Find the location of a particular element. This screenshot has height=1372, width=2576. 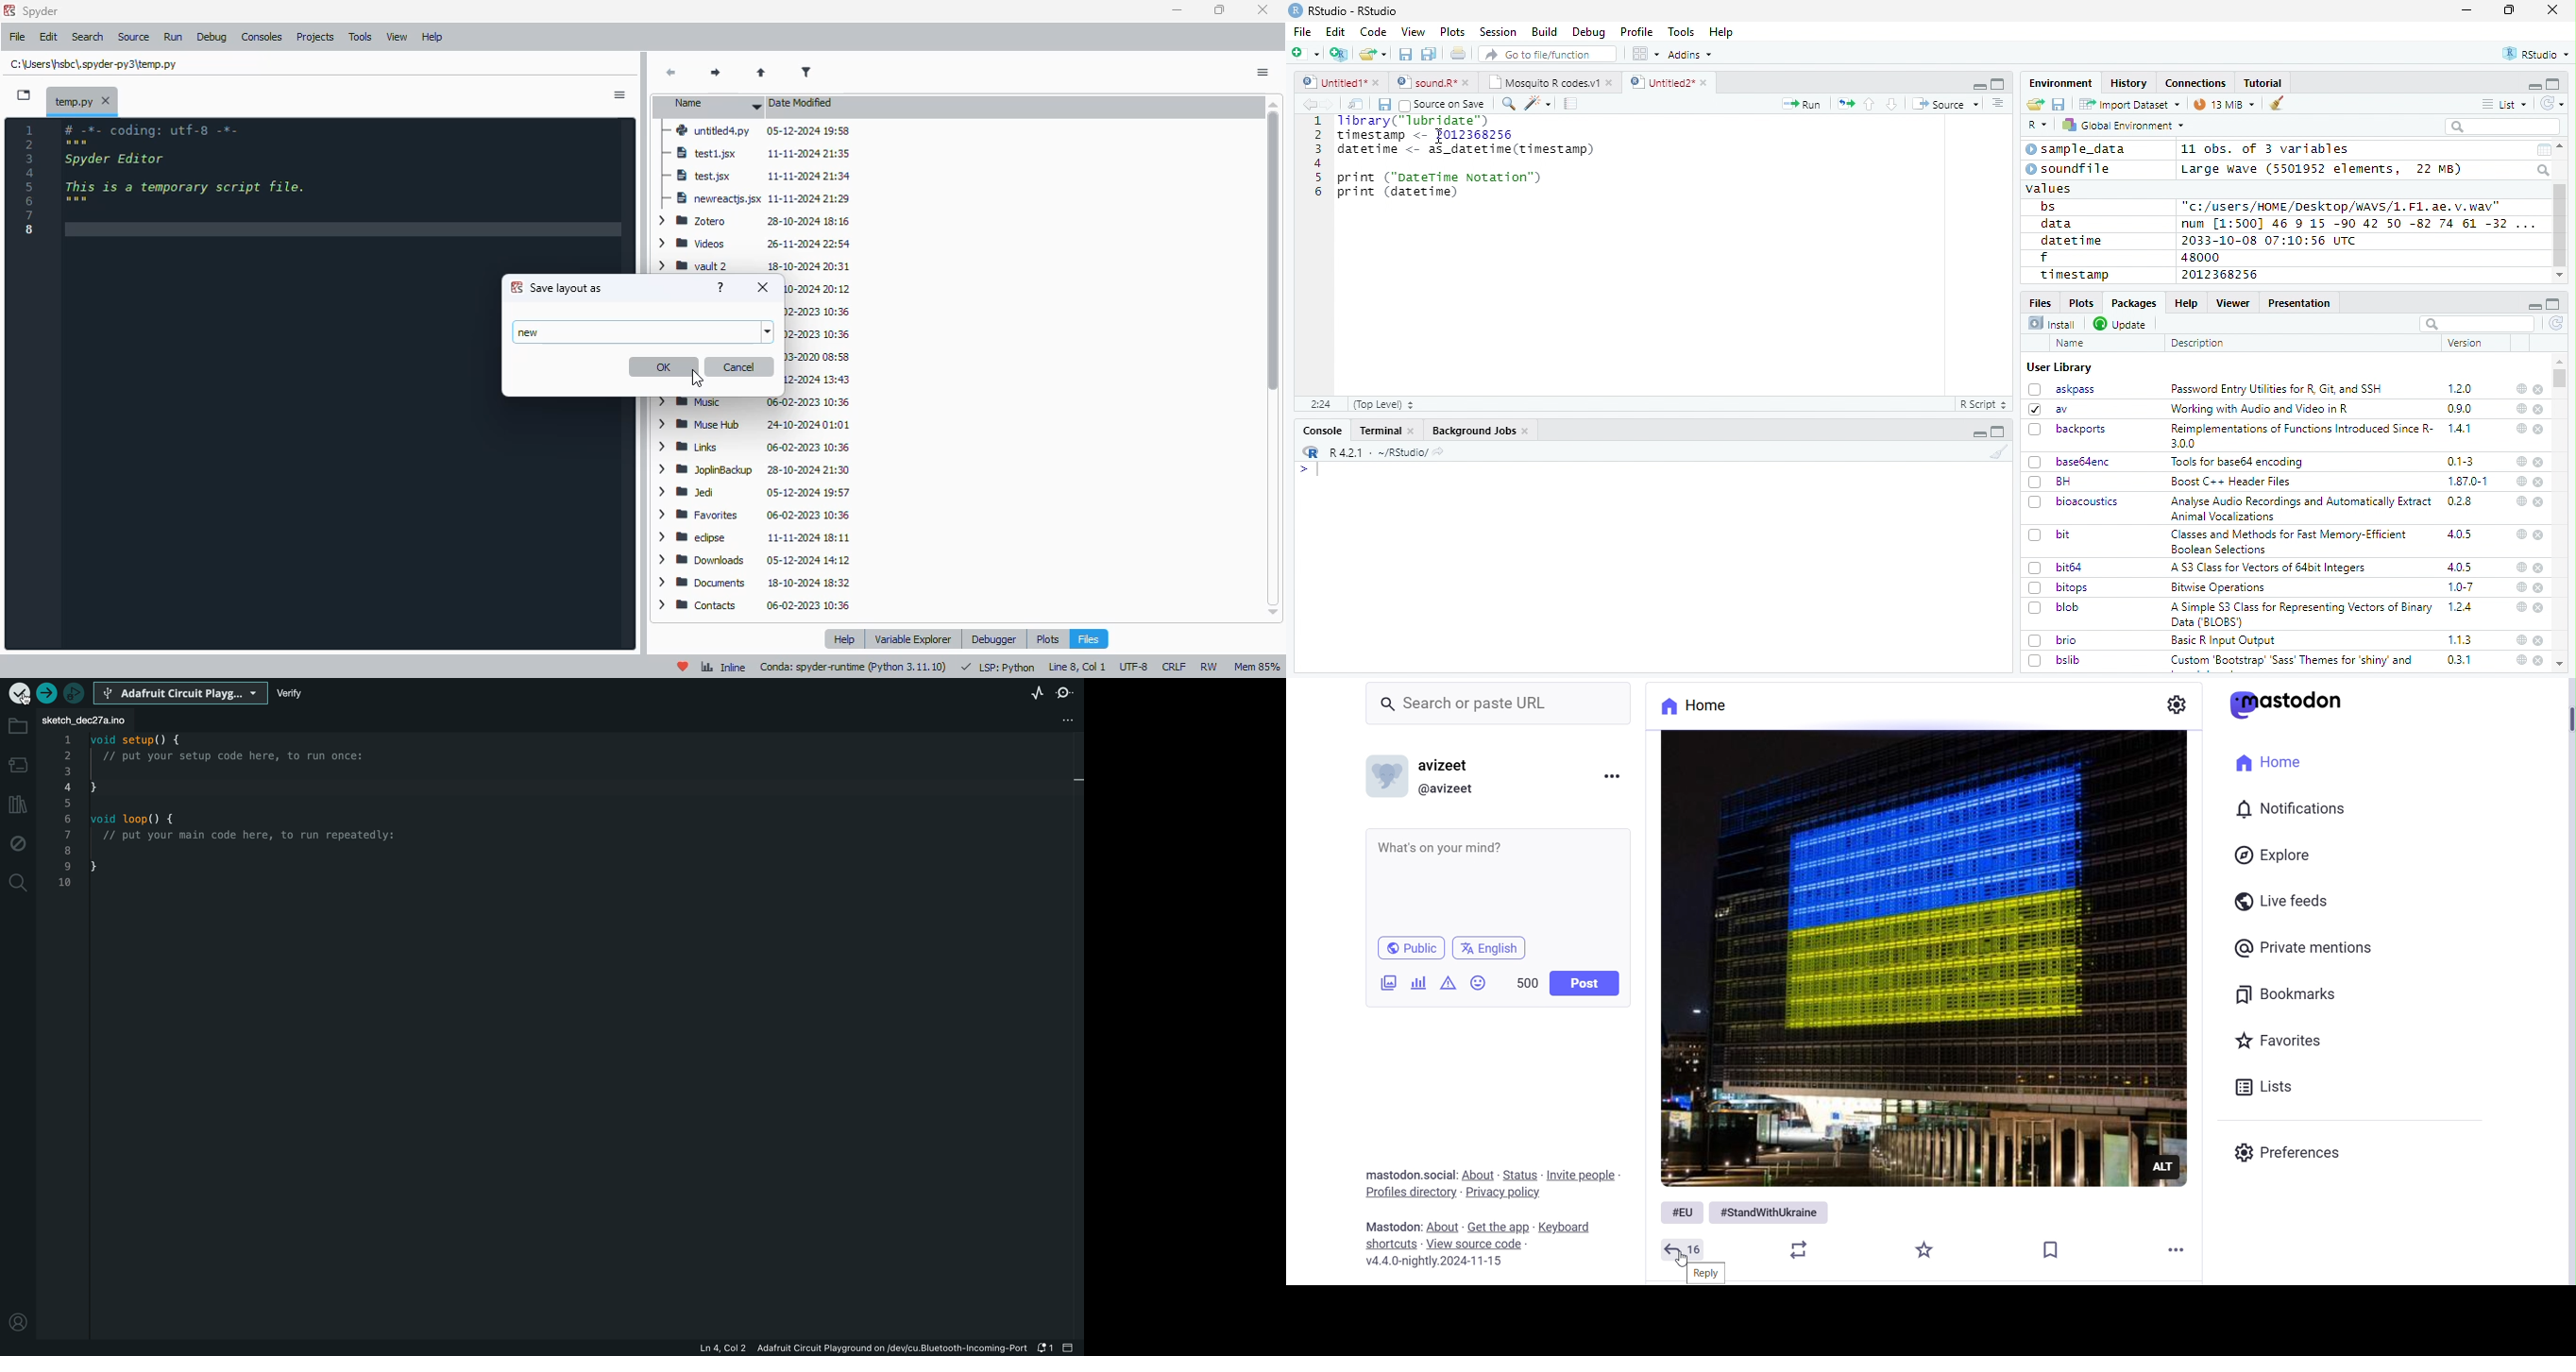

test.jsx is located at coordinates (757, 174).